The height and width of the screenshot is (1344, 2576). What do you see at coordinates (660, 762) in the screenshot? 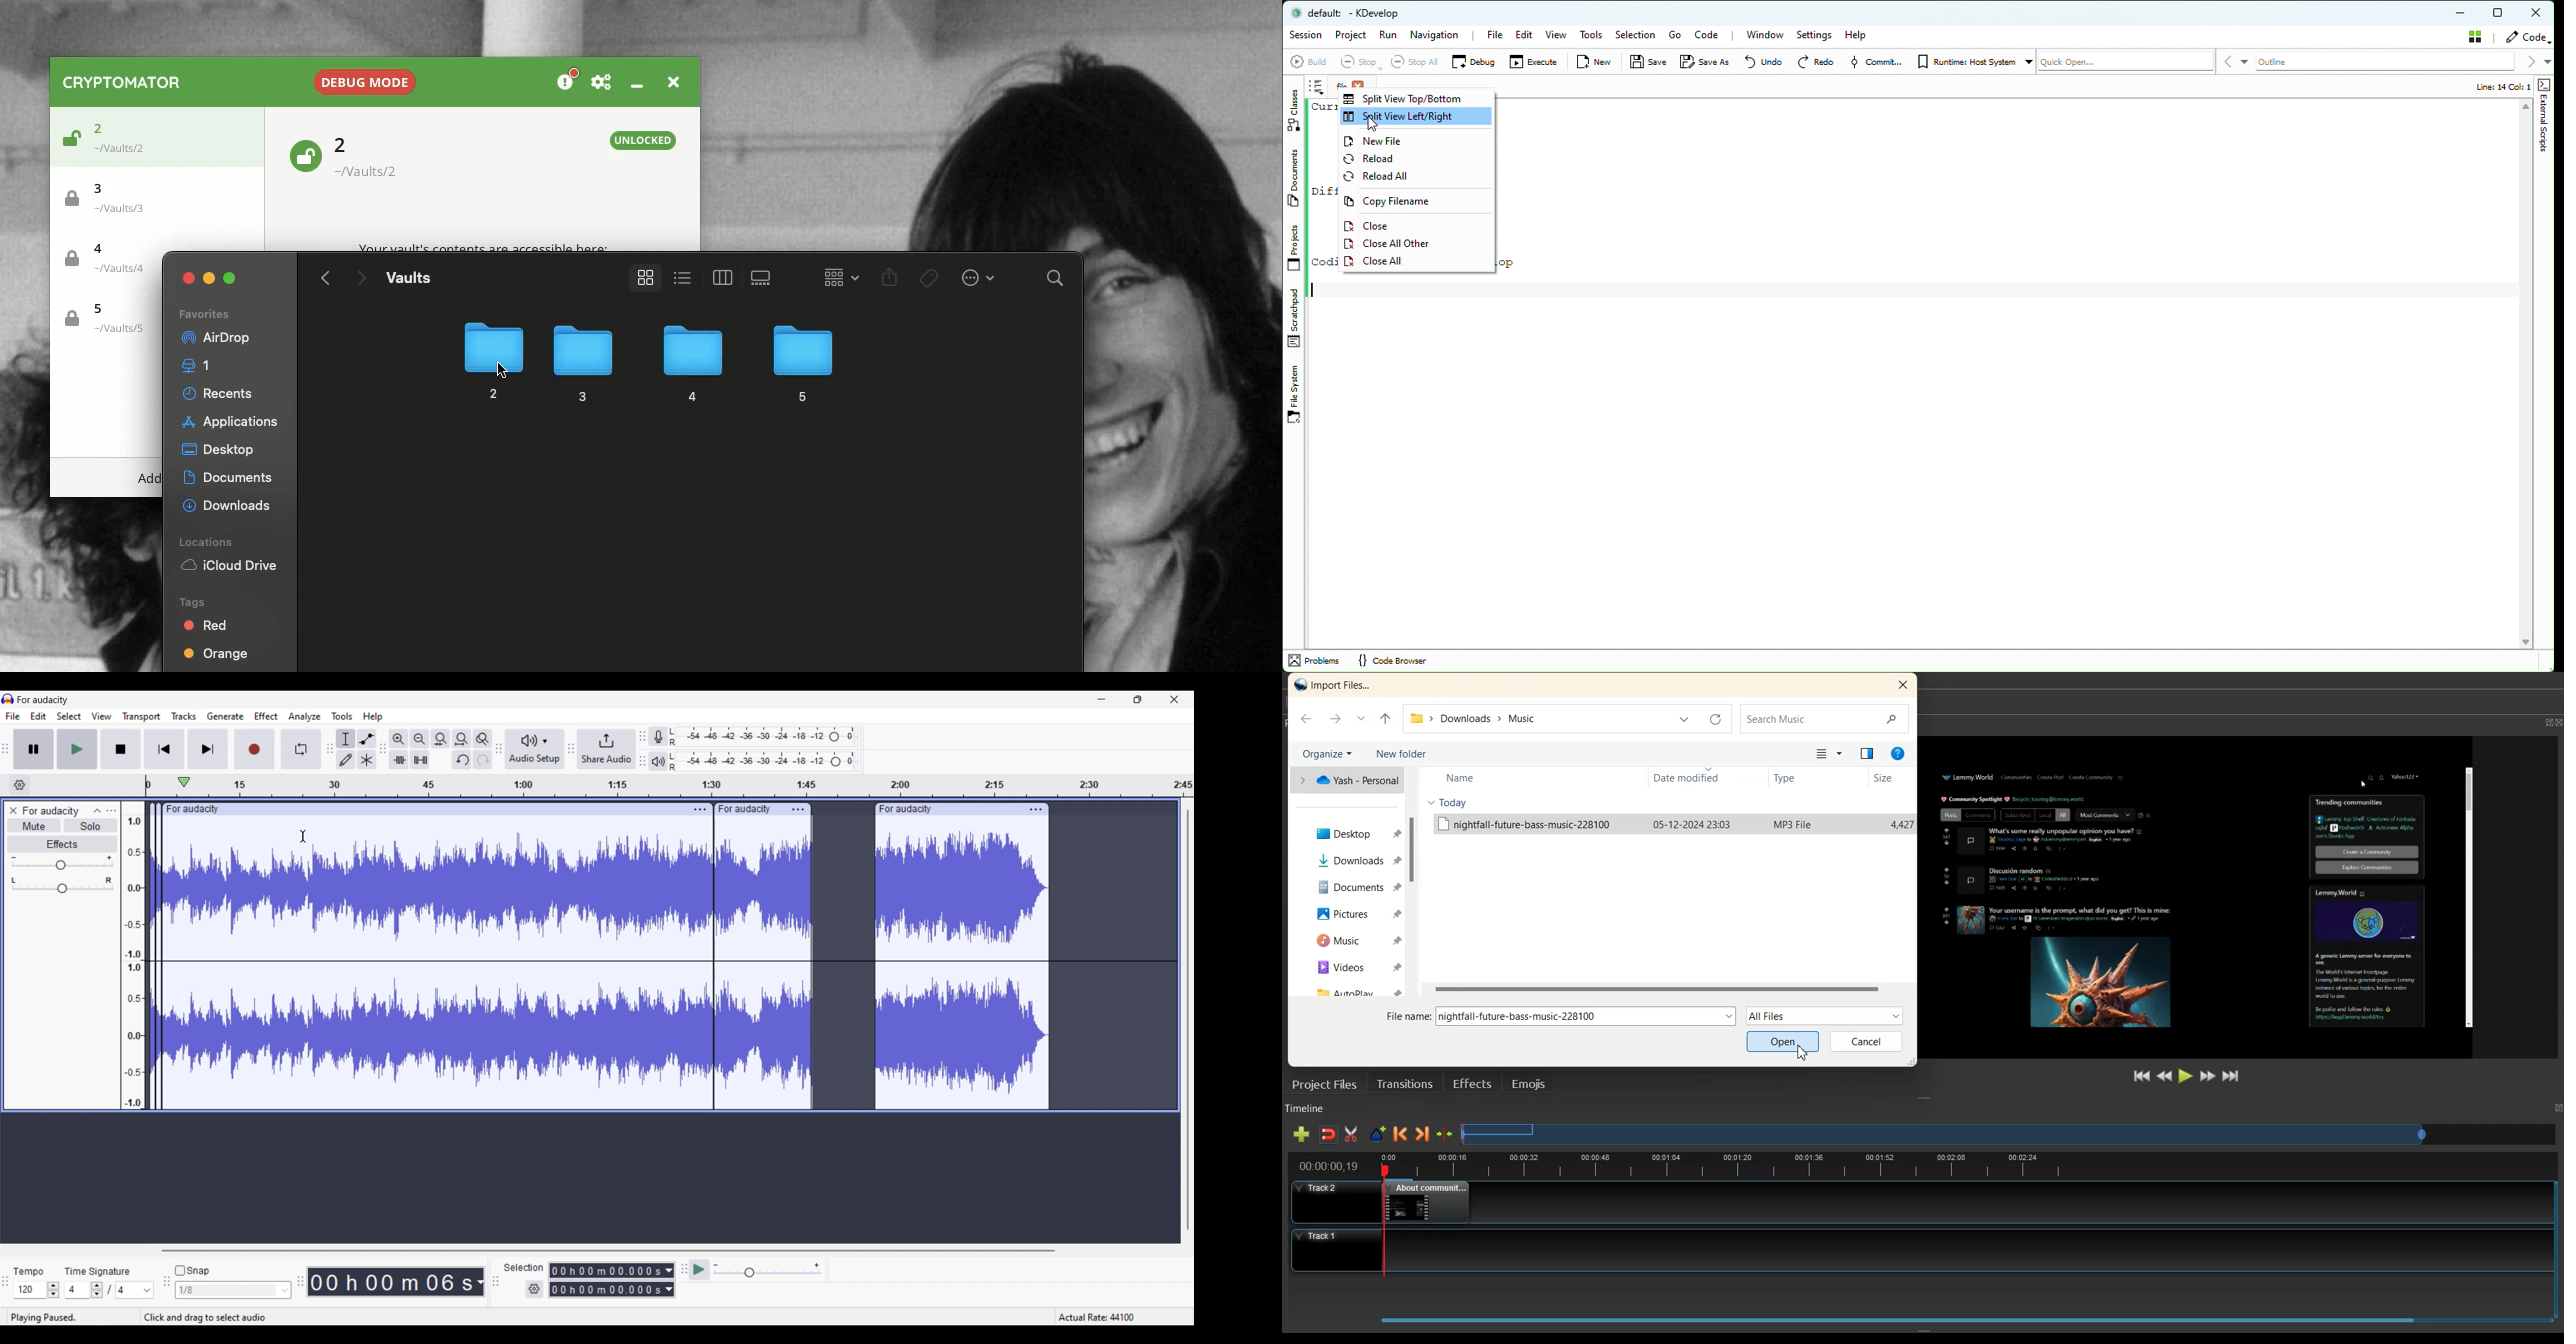
I see `Playback meter` at bounding box center [660, 762].